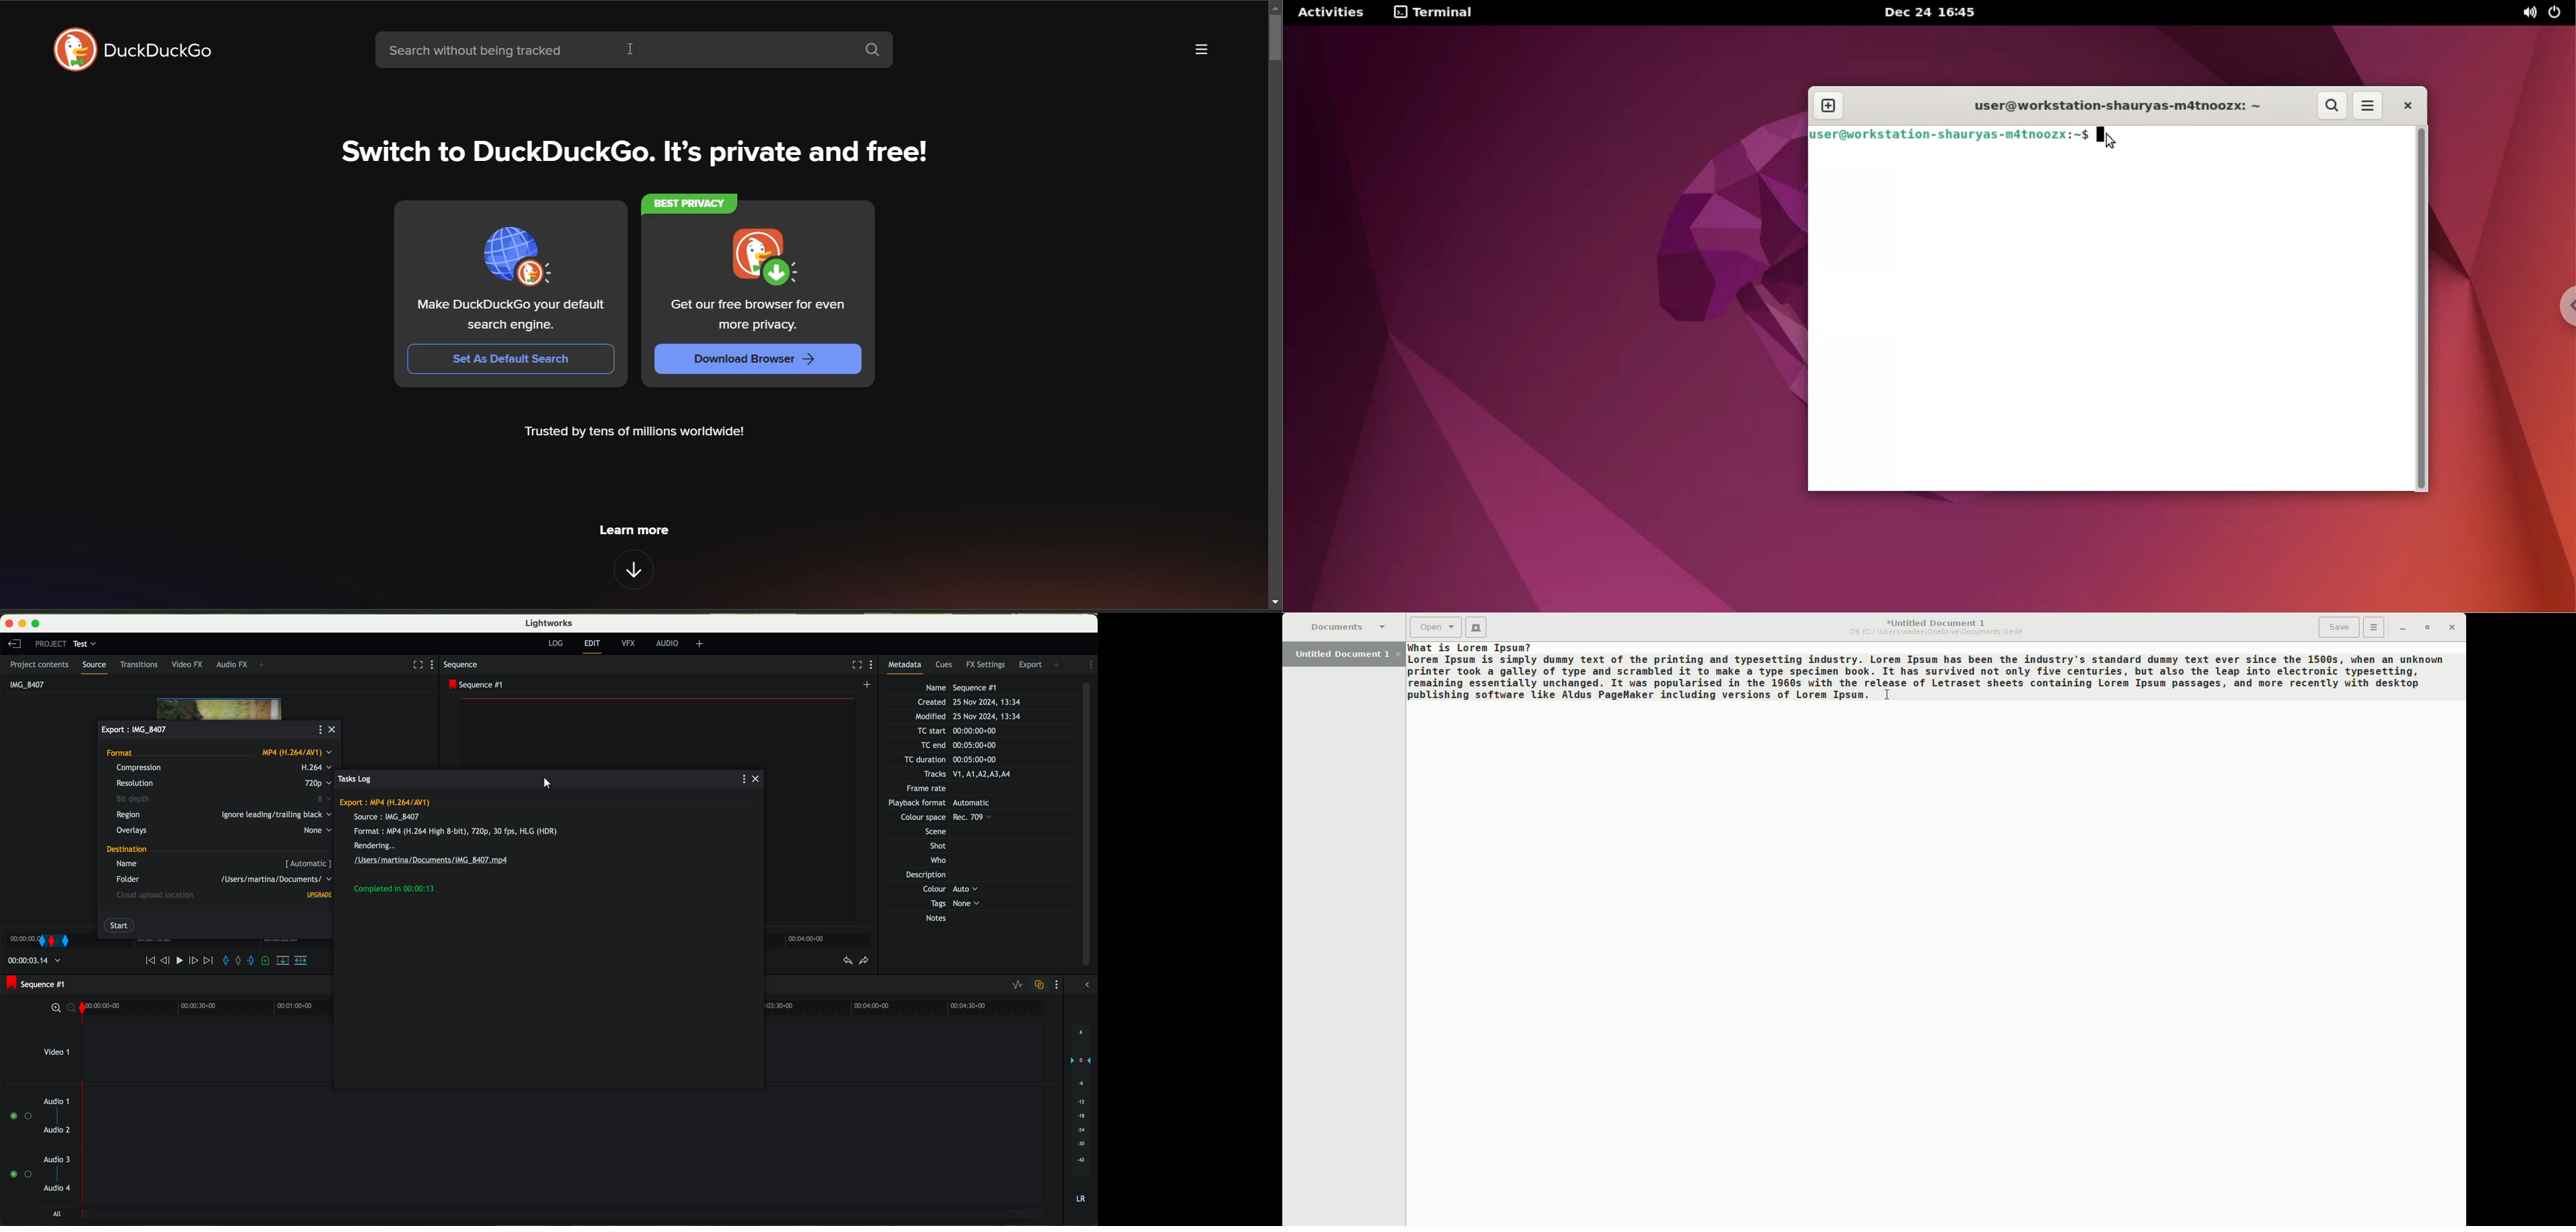  I want to click on add an in mark, so click(227, 962).